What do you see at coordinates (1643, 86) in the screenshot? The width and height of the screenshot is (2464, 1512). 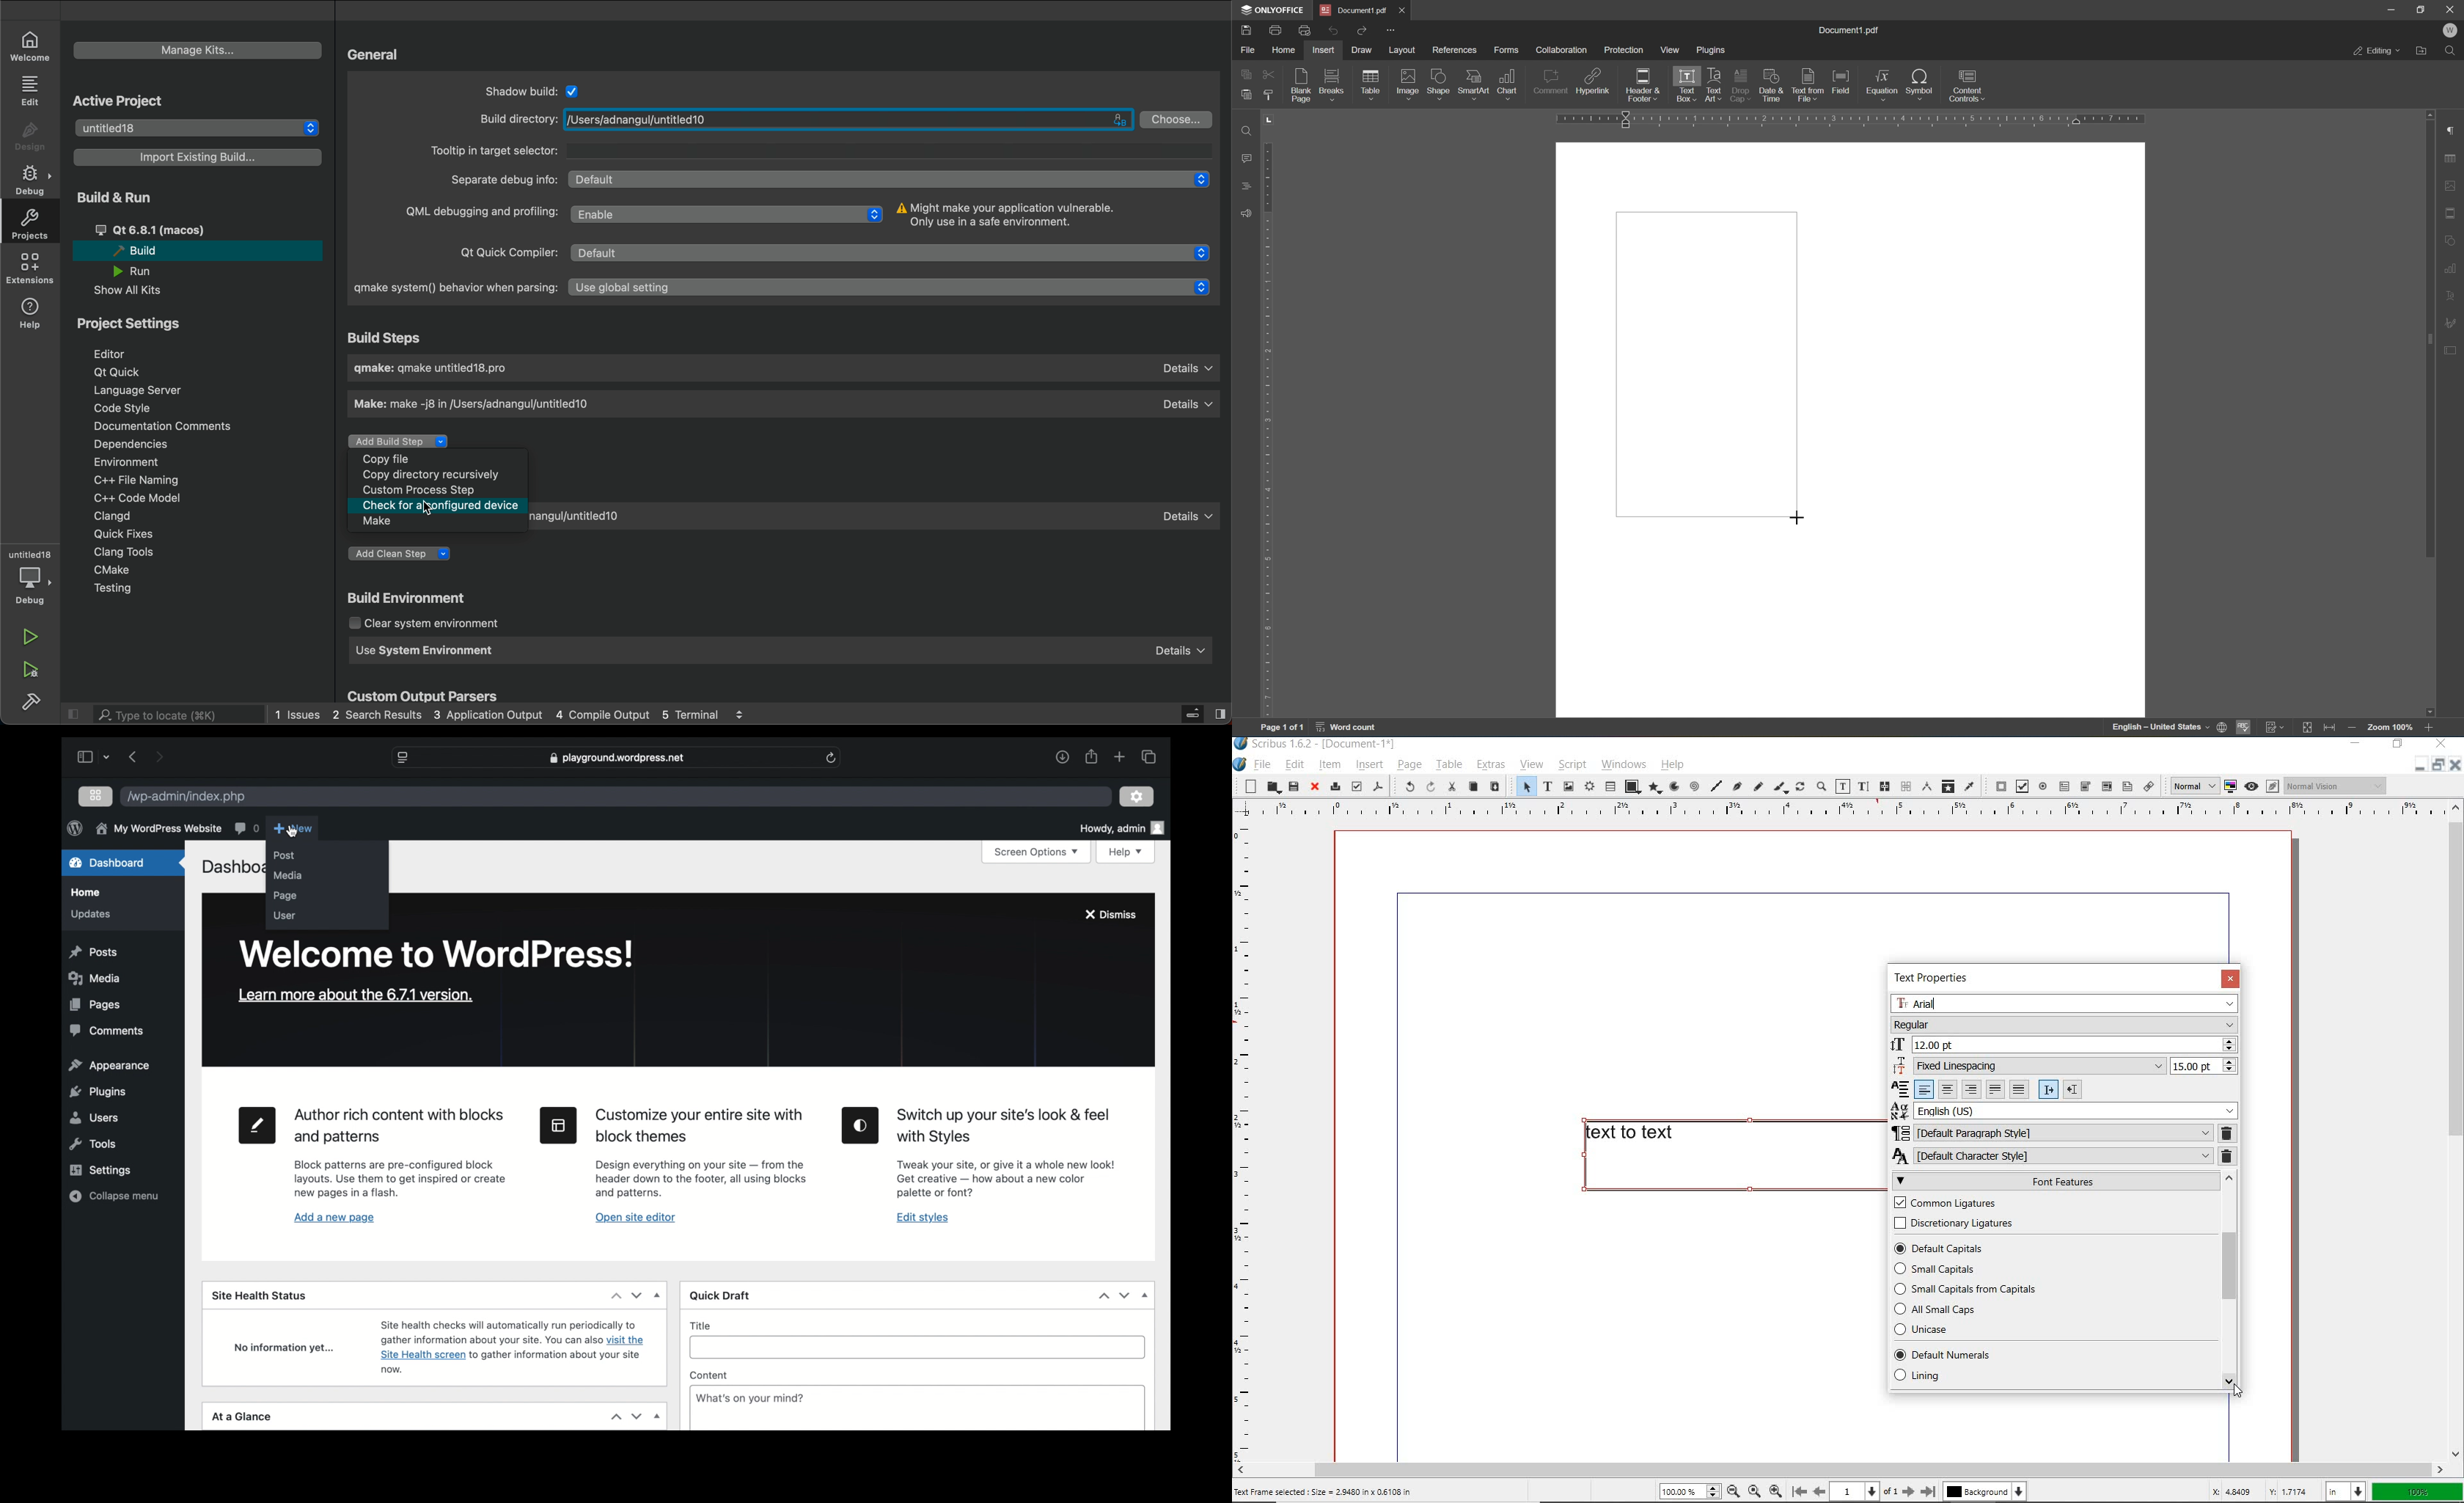 I see `header and footer` at bounding box center [1643, 86].